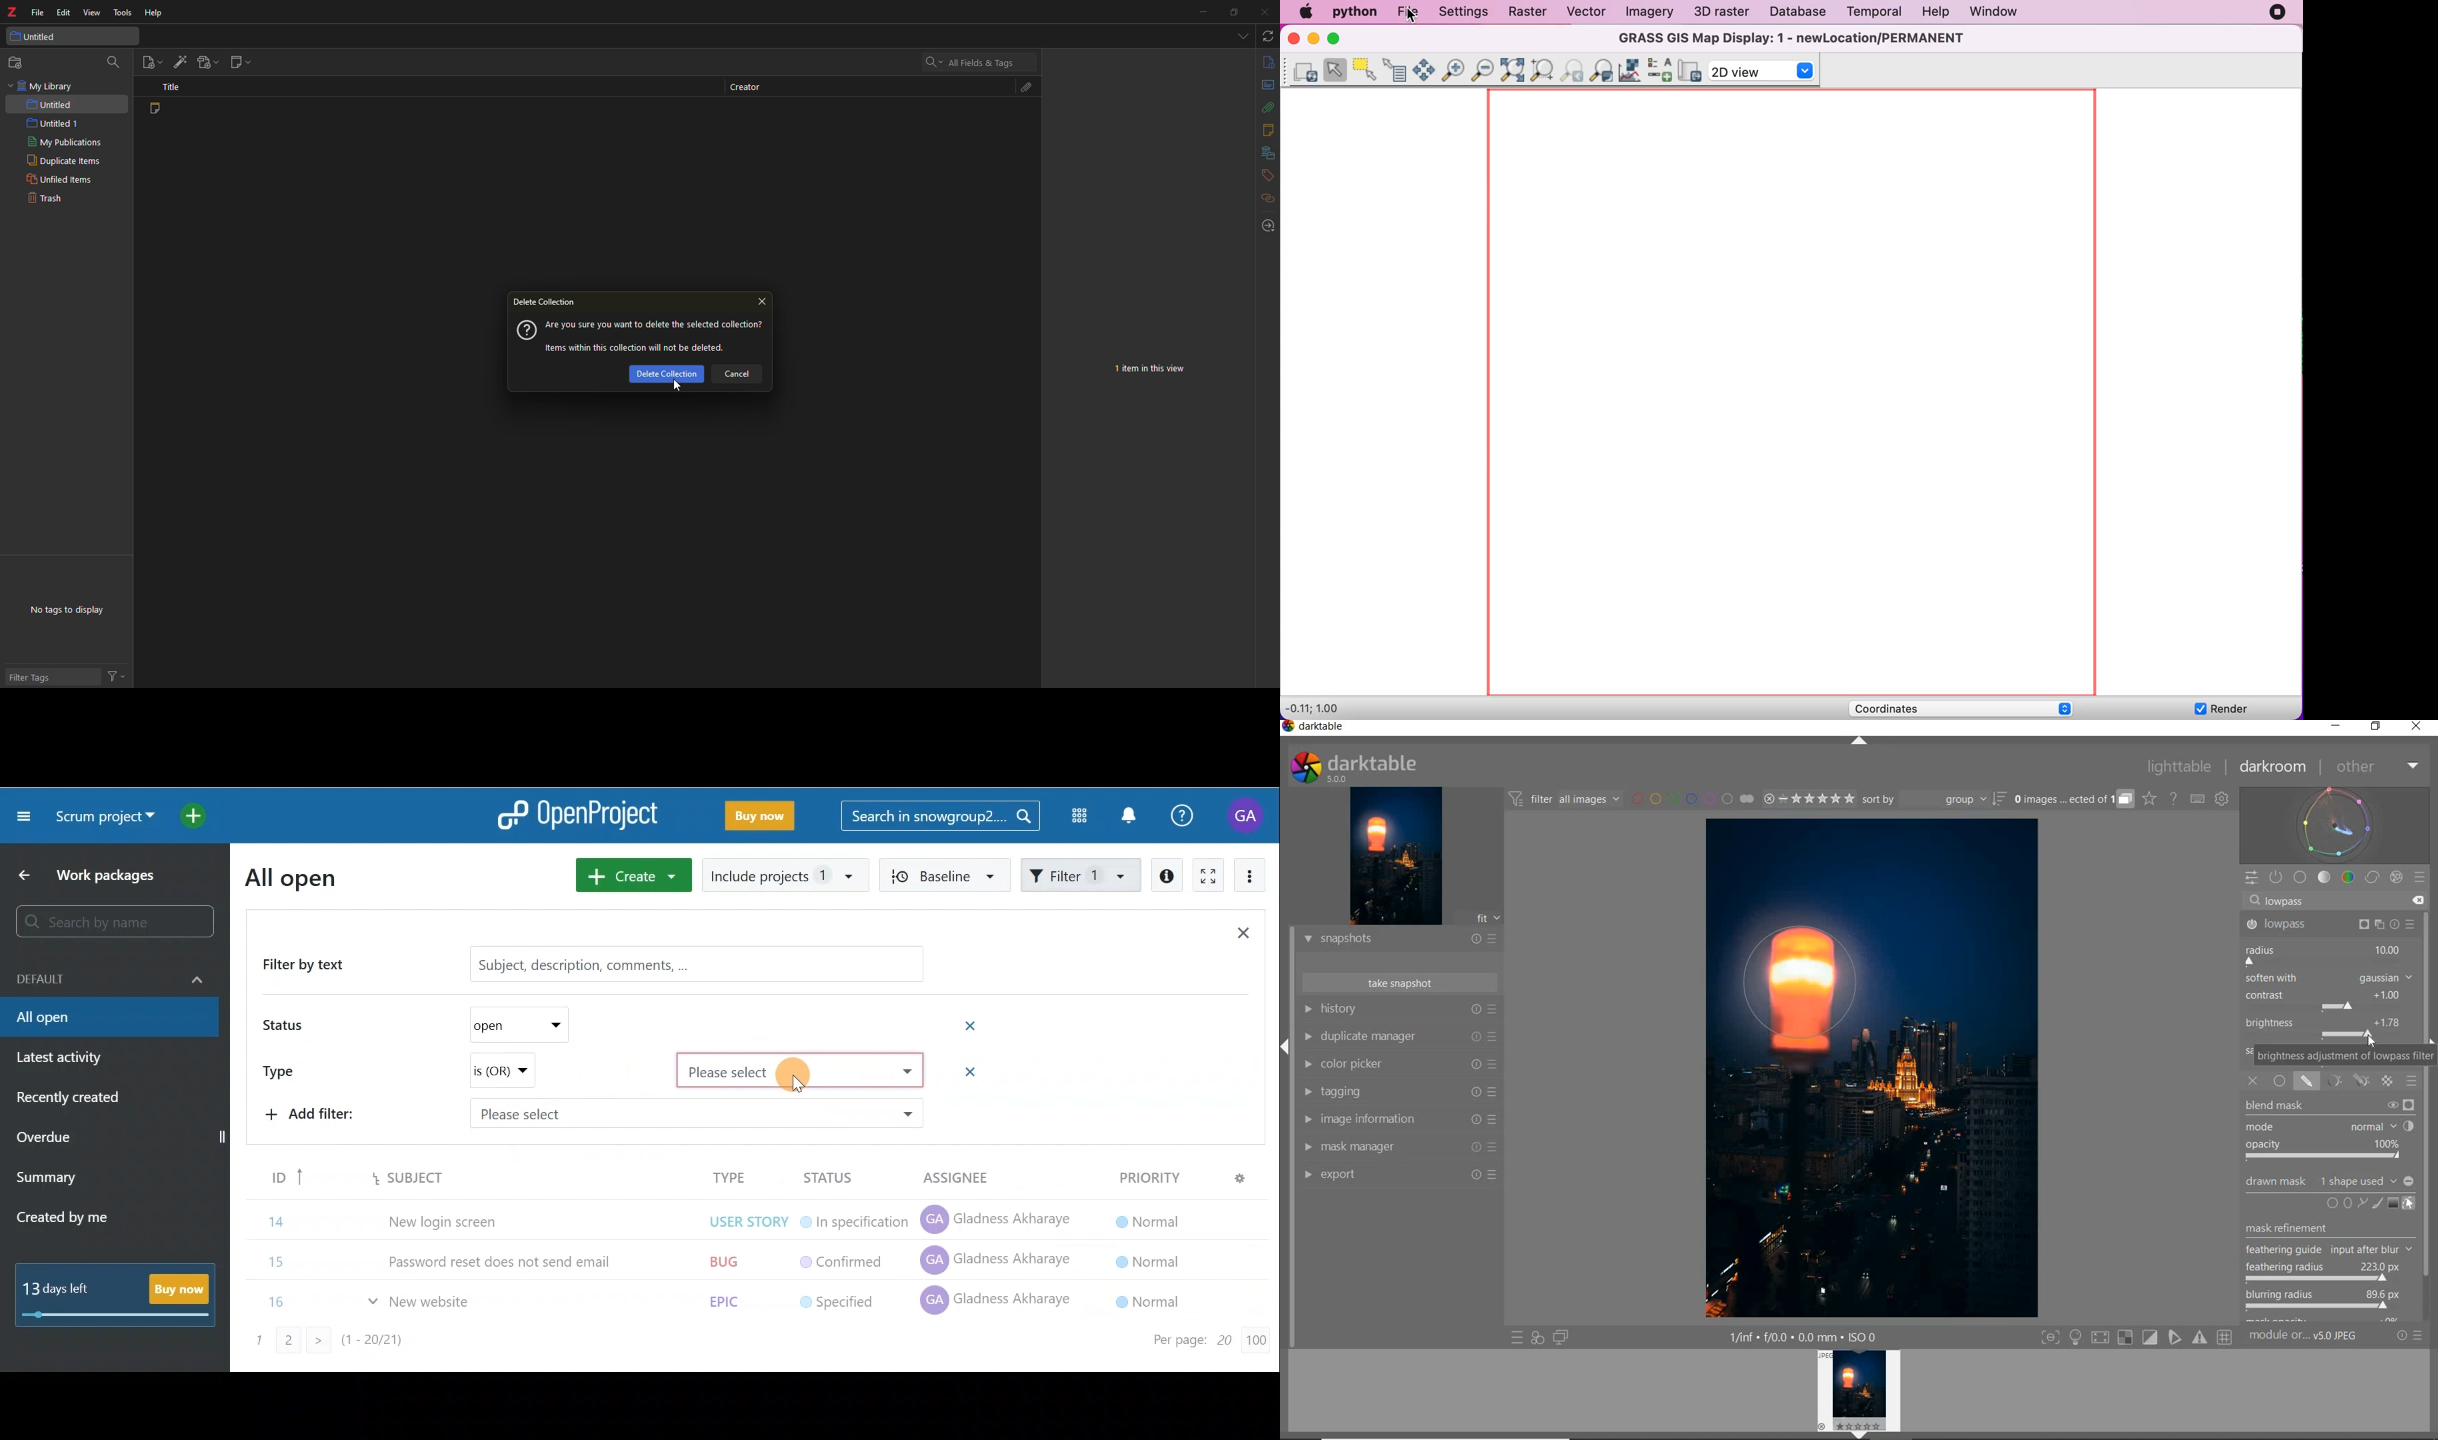 This screenshot has width=2464, height=1456. I want to click on COLOR PICKER, so click(1401, 1065).